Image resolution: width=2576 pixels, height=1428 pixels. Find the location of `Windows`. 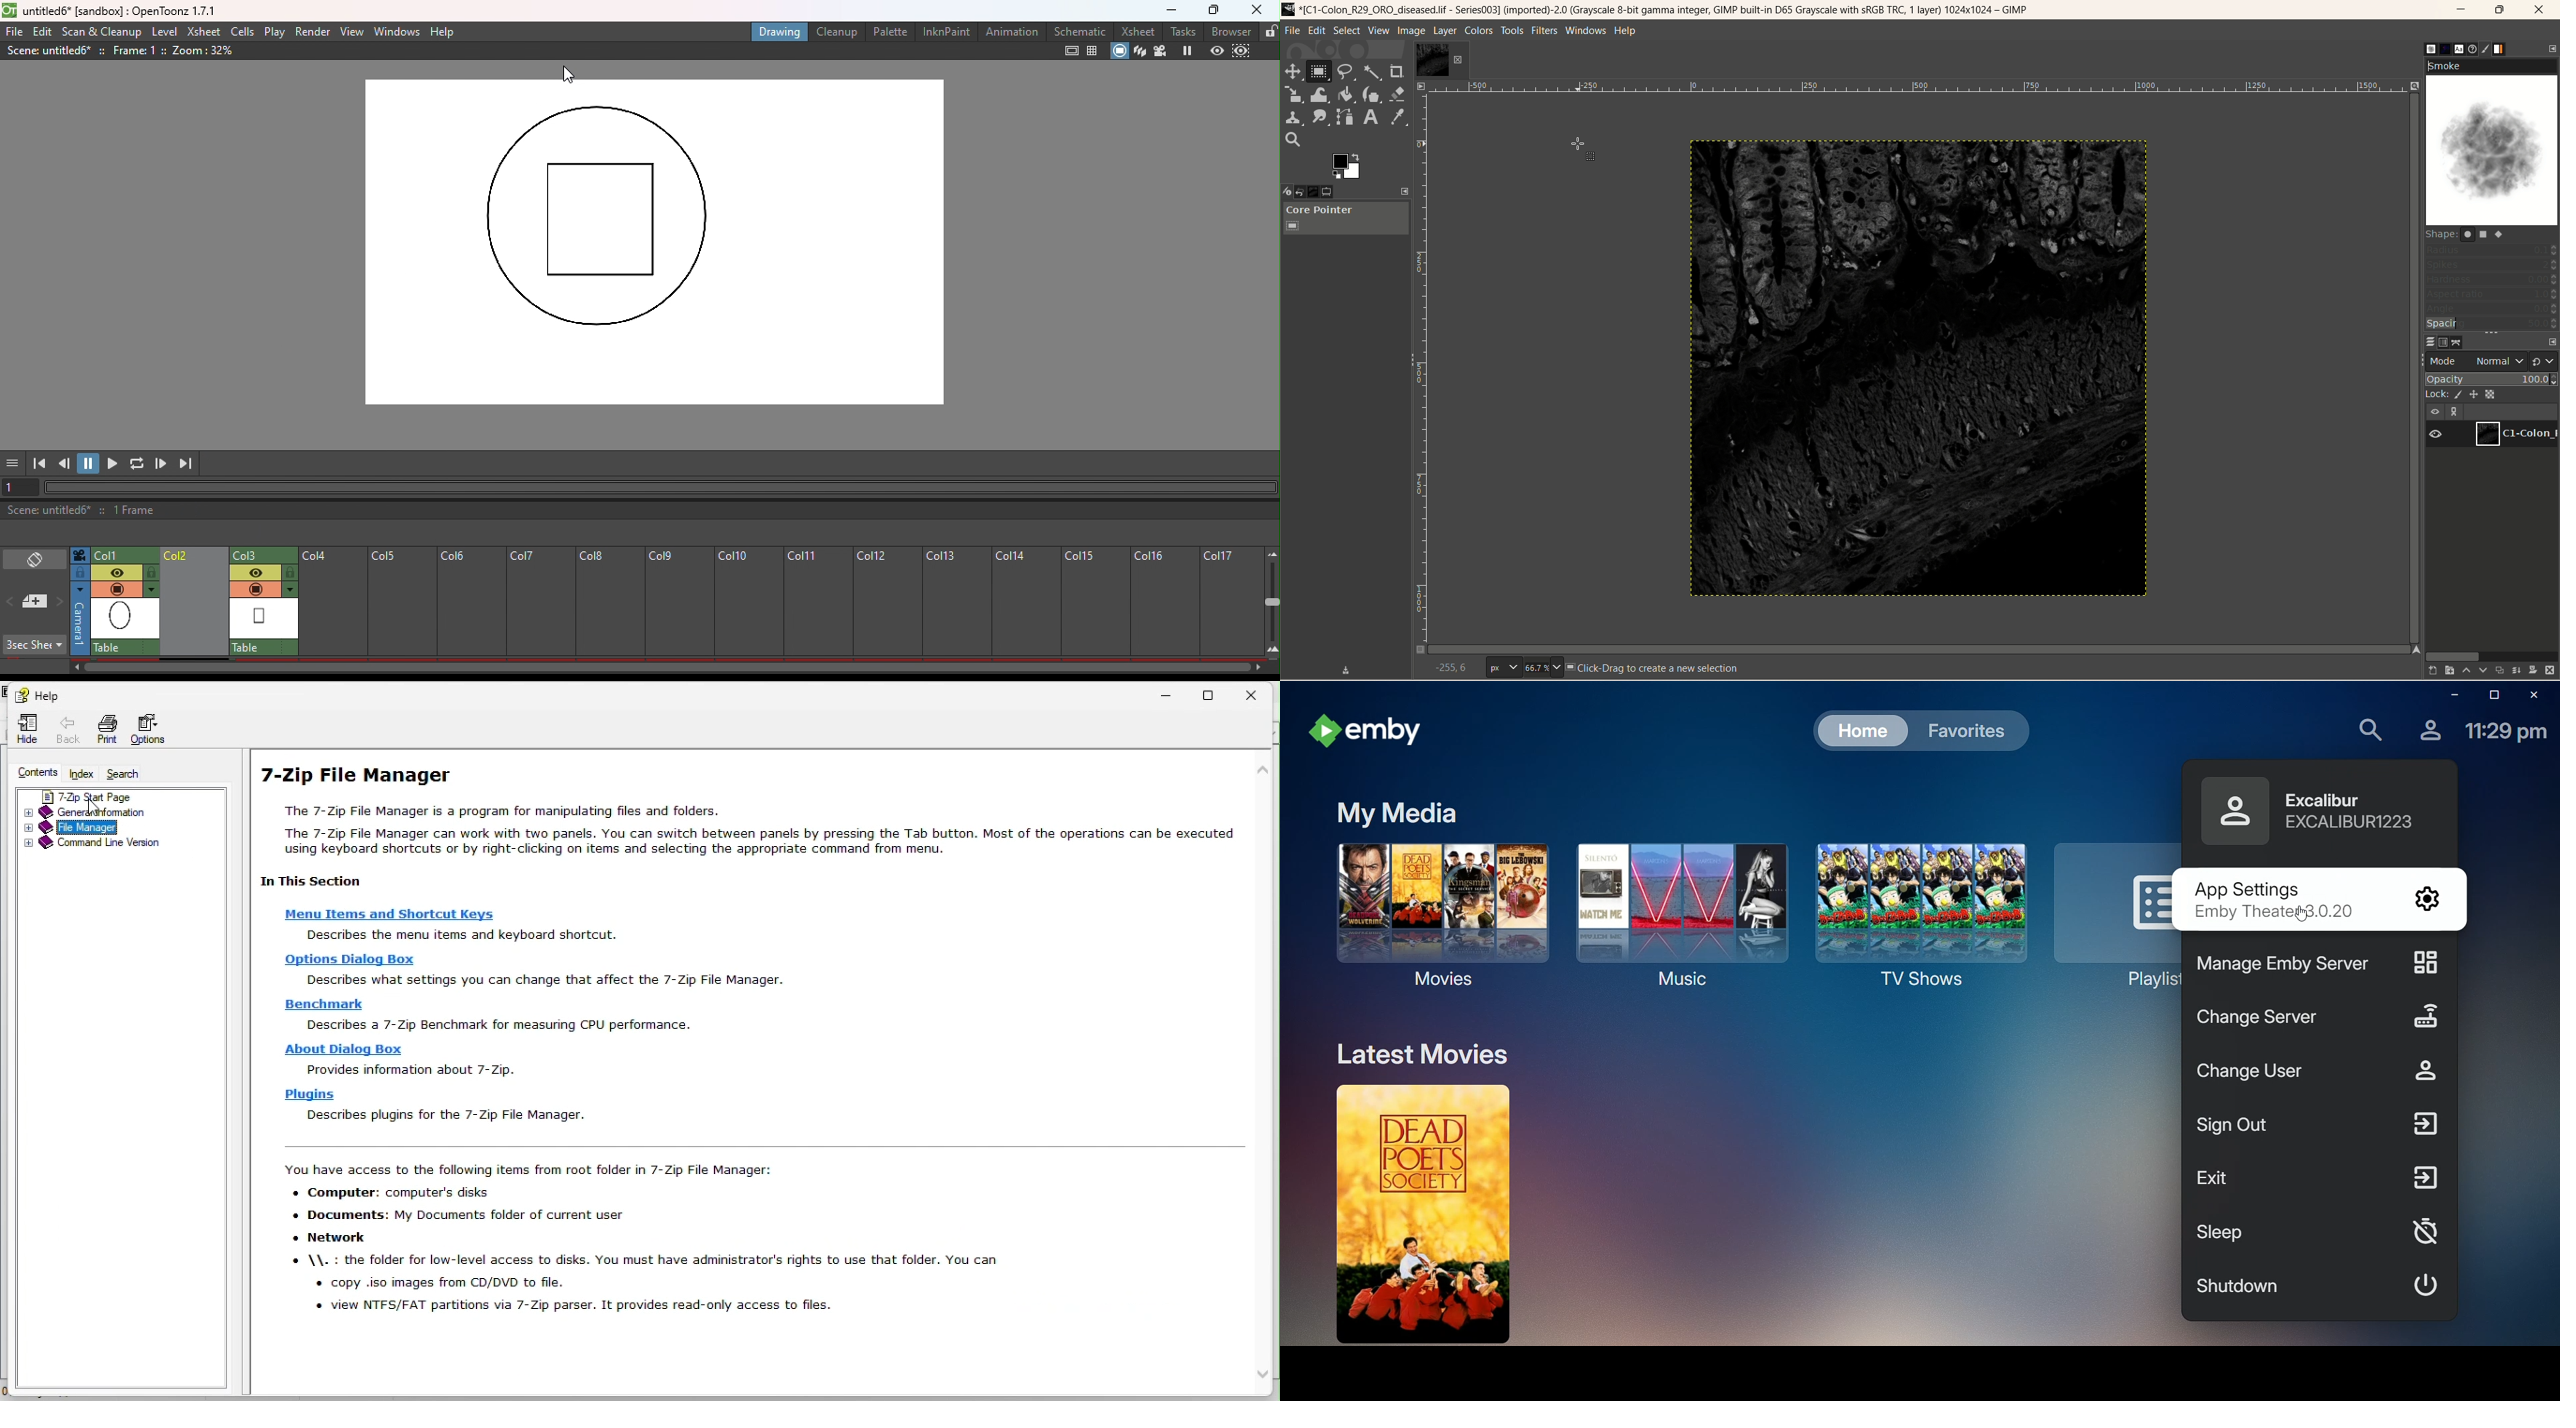

Windows is located at coordinates (397, 33).